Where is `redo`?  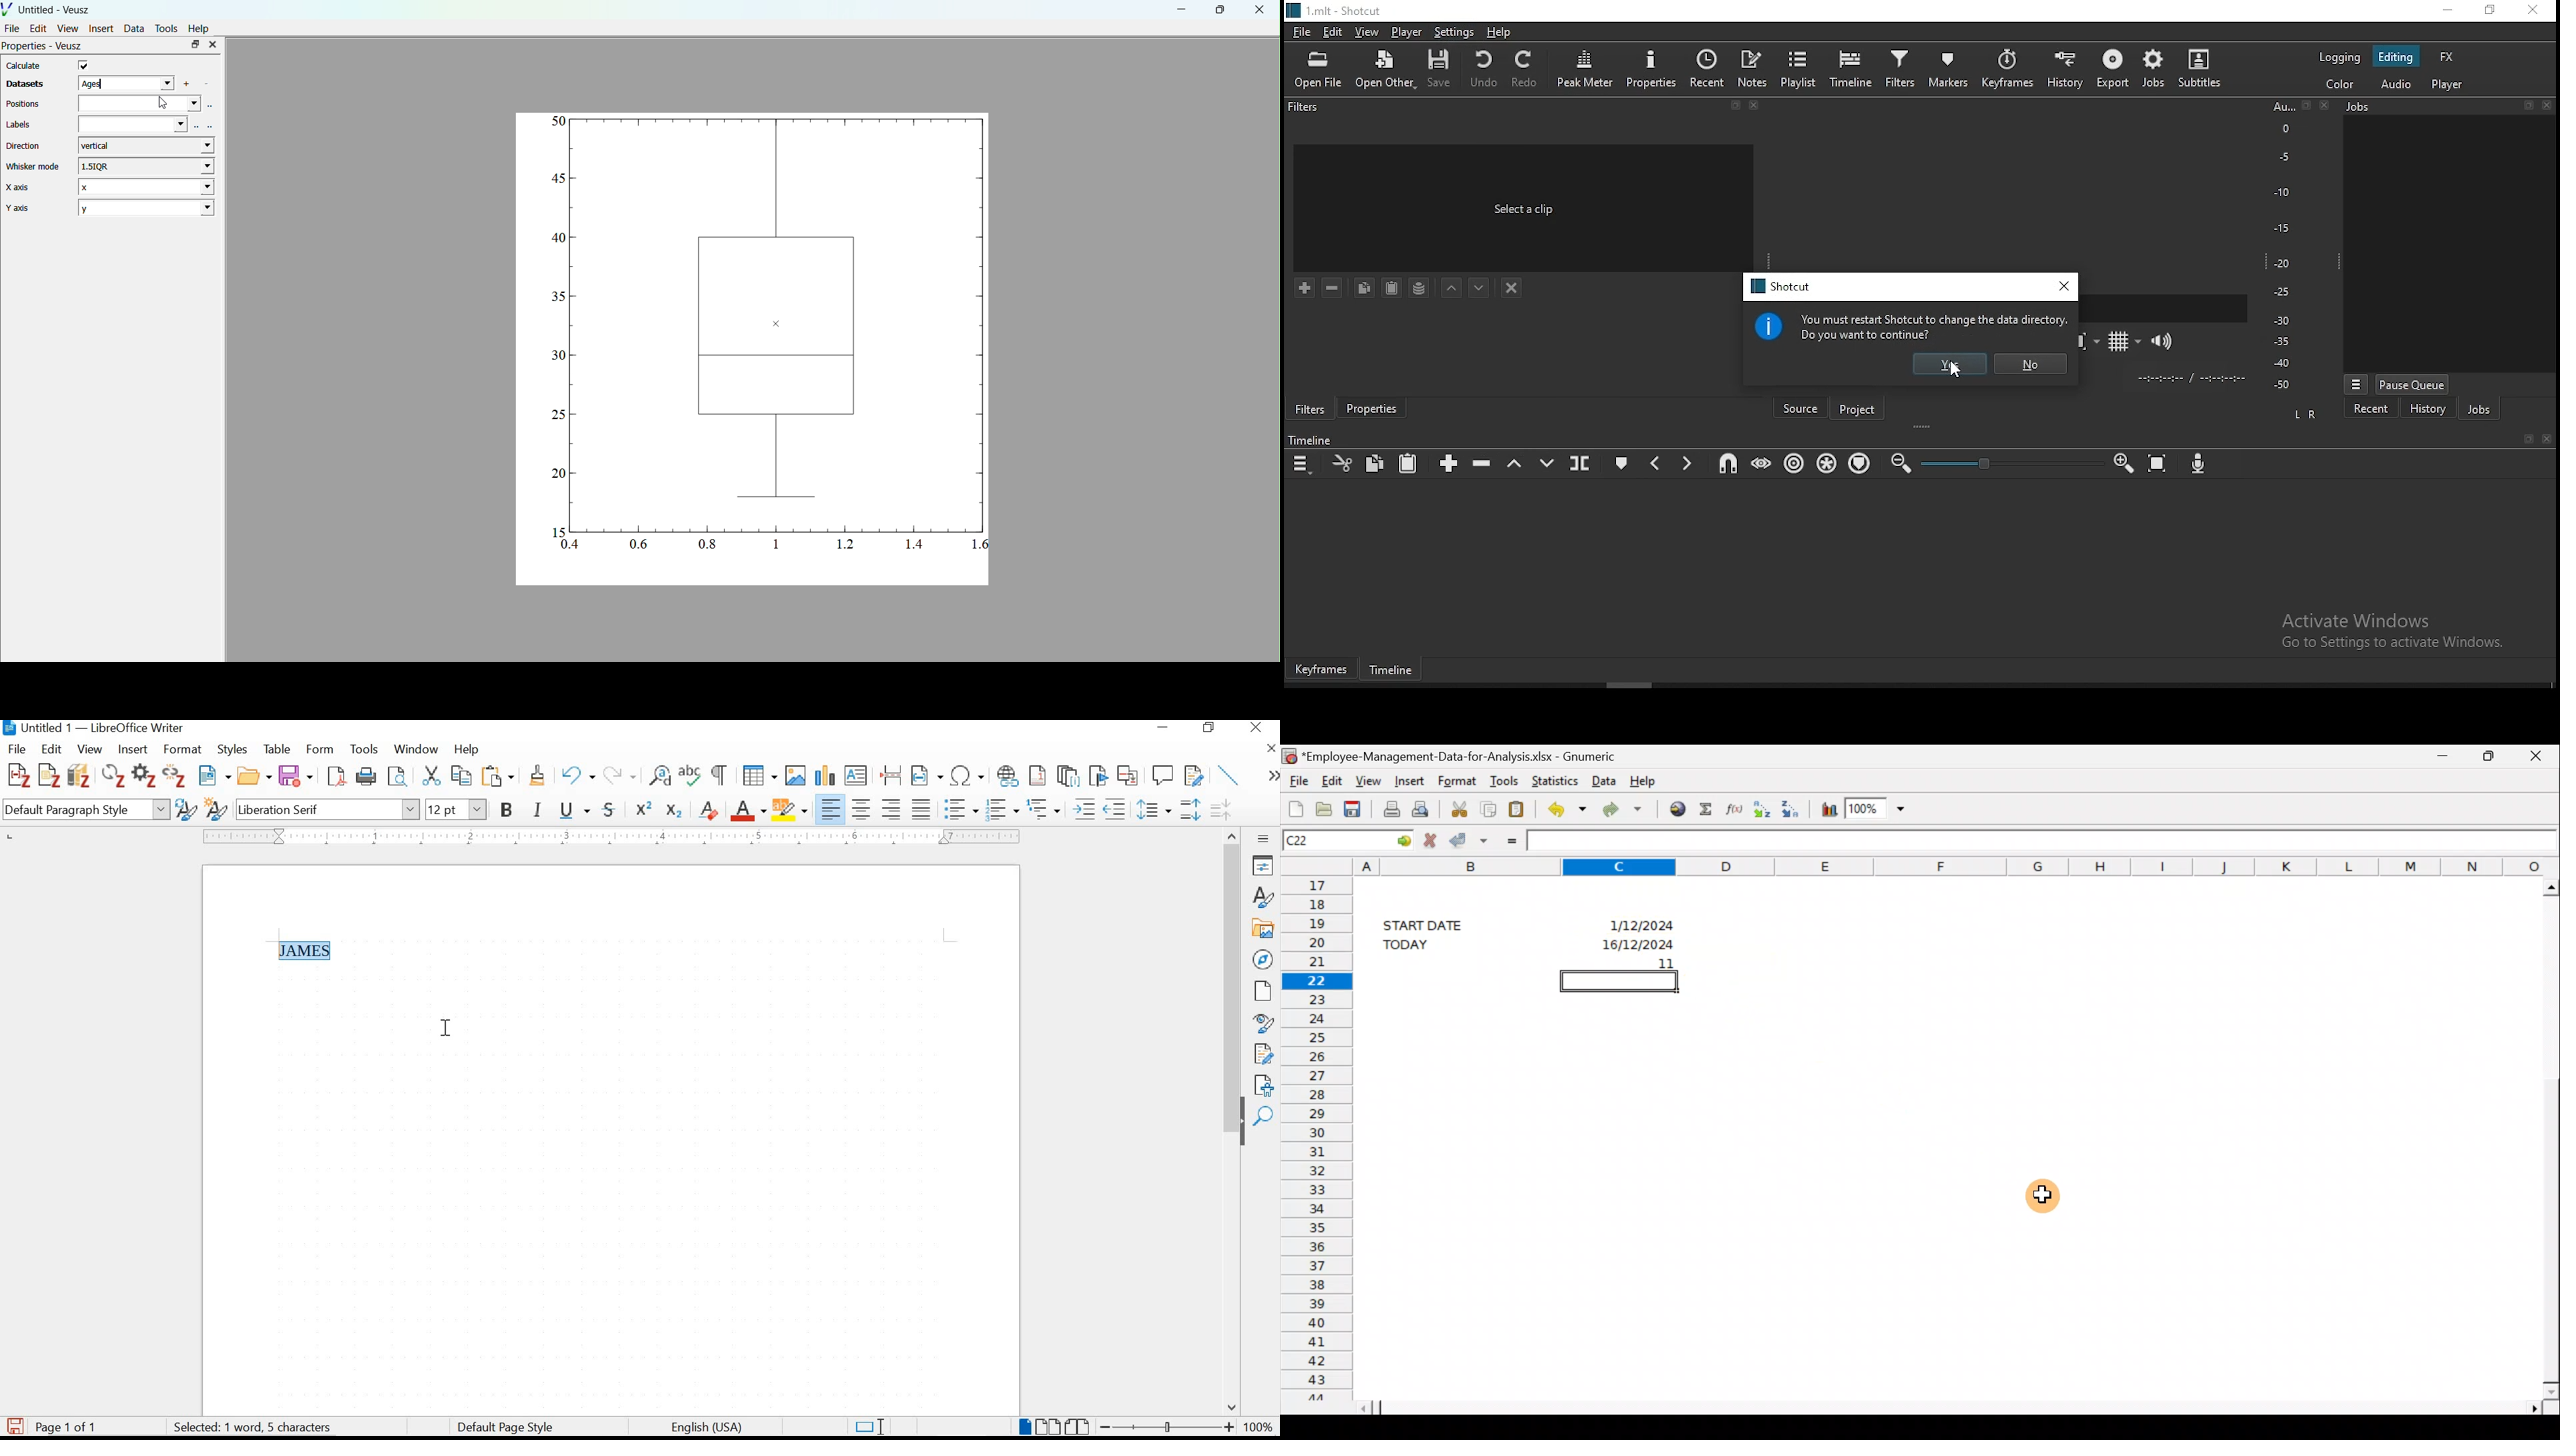 redo is located at coordinates (1529, 73).